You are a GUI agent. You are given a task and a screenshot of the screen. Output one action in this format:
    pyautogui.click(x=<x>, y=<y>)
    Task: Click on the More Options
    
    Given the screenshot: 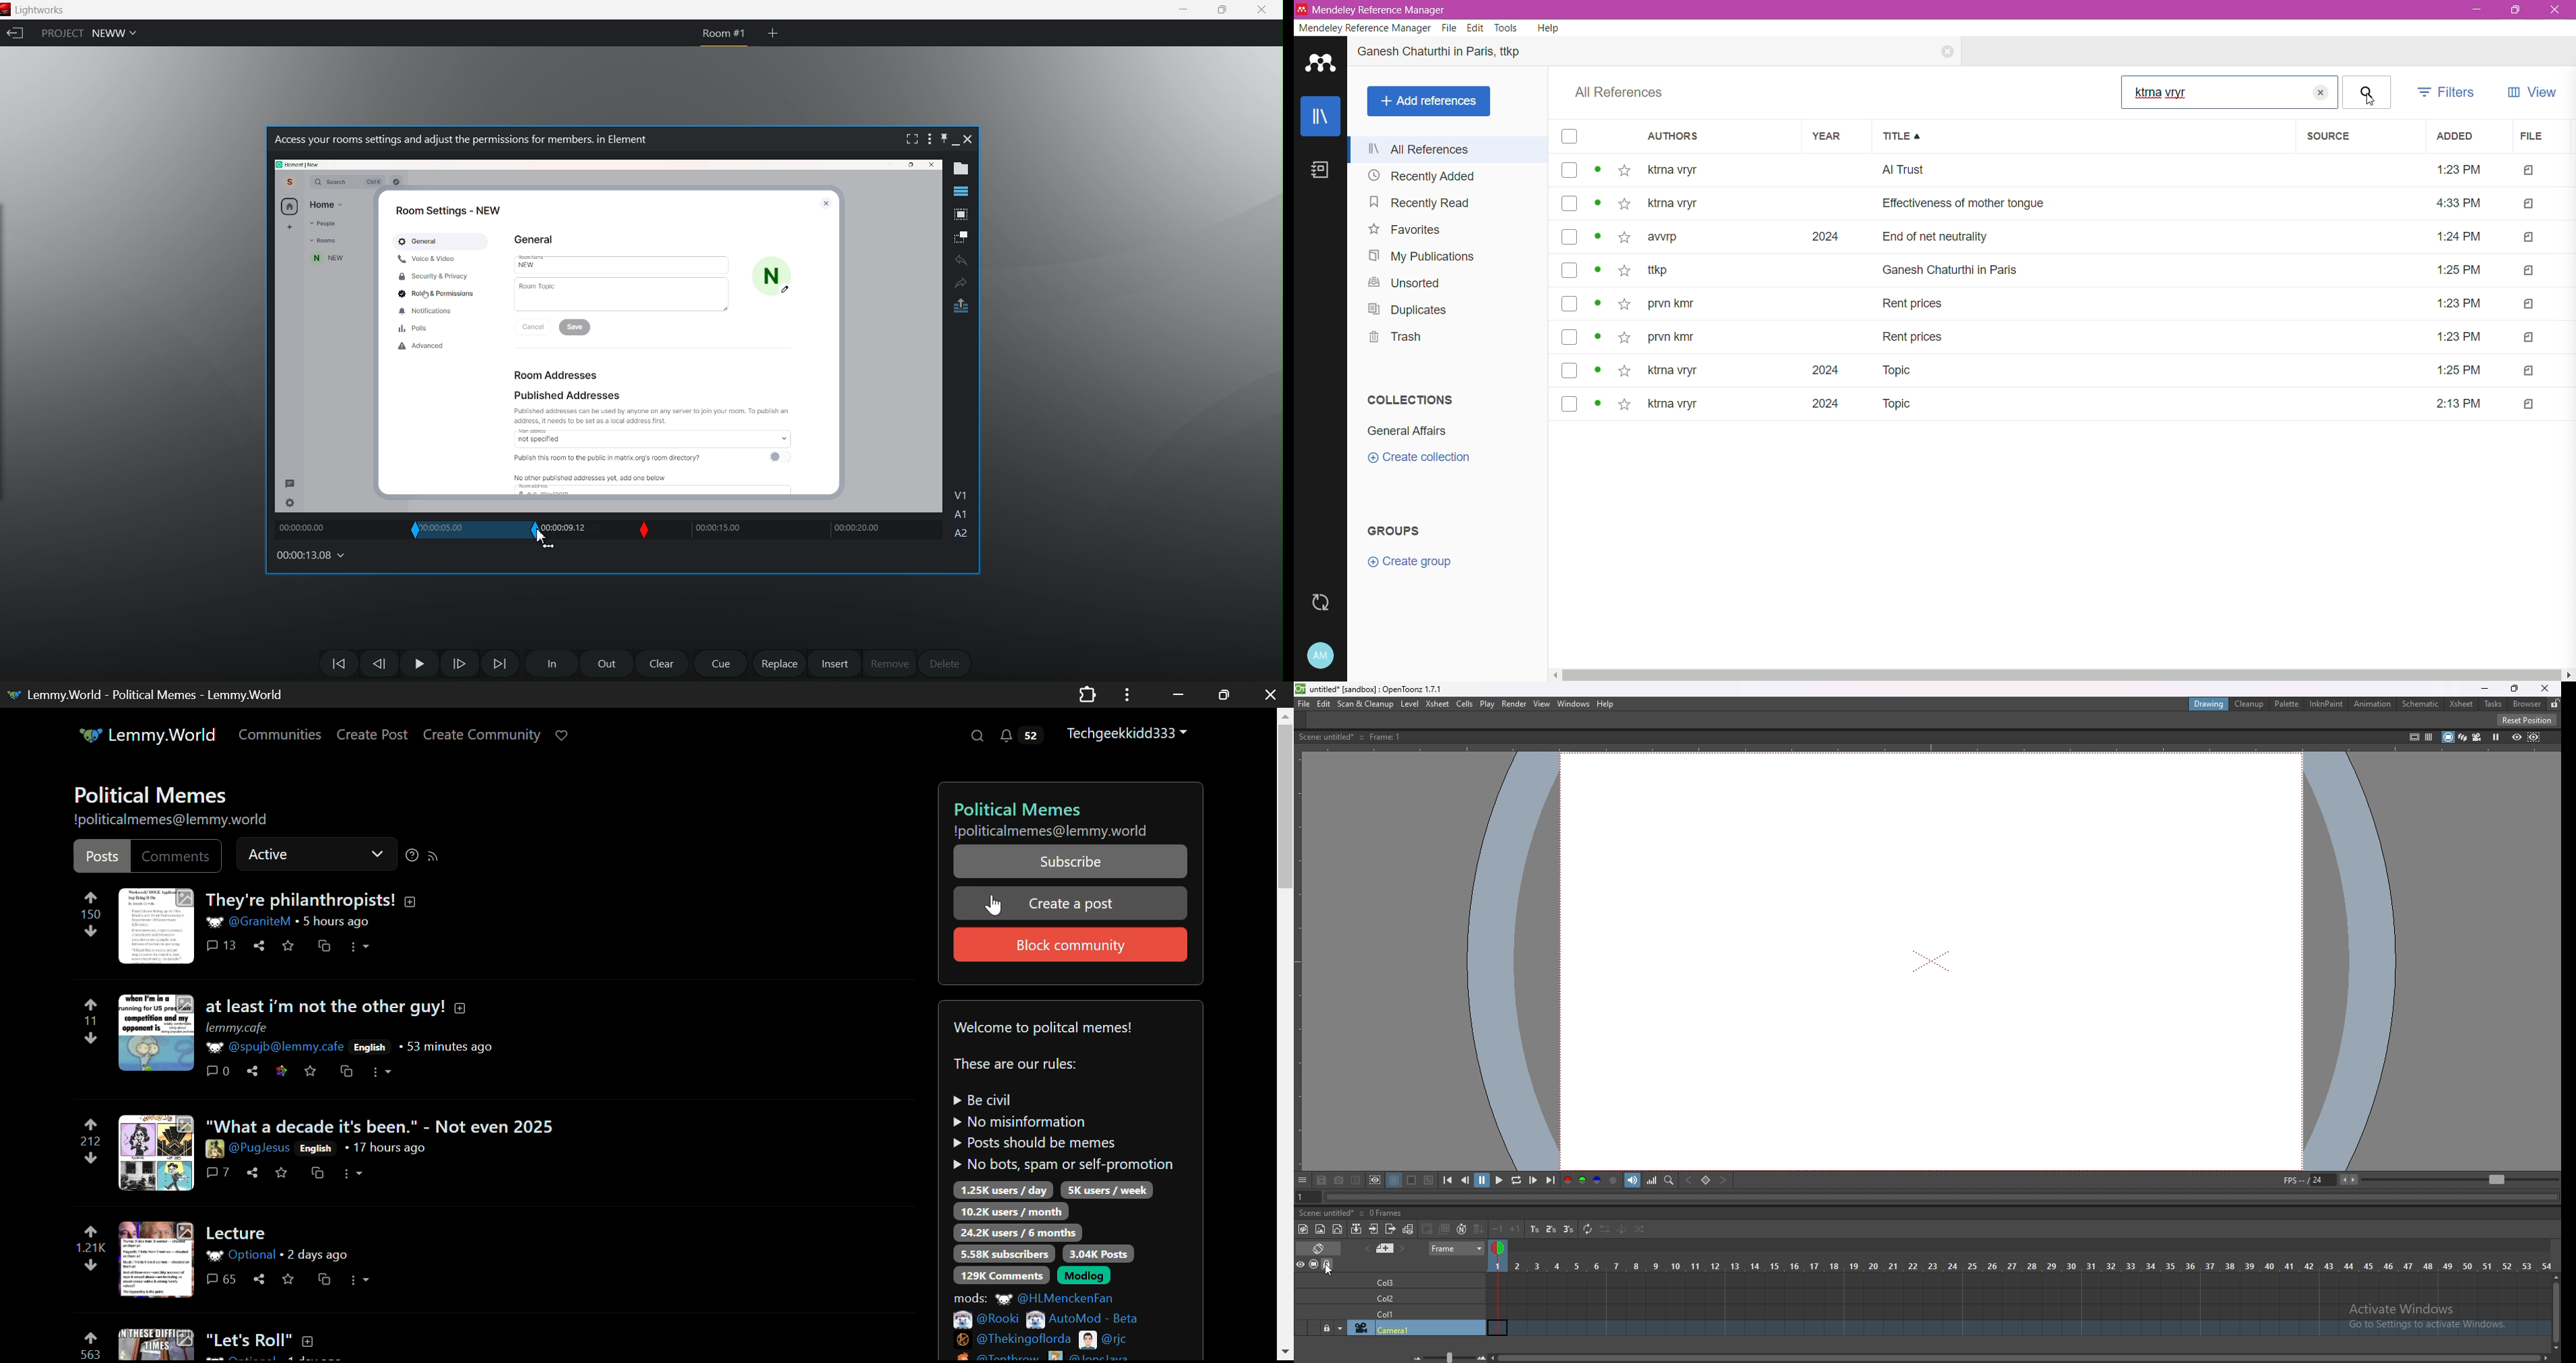 What is the action you would take?
    pyautogui.click(x=360, y=947)
    